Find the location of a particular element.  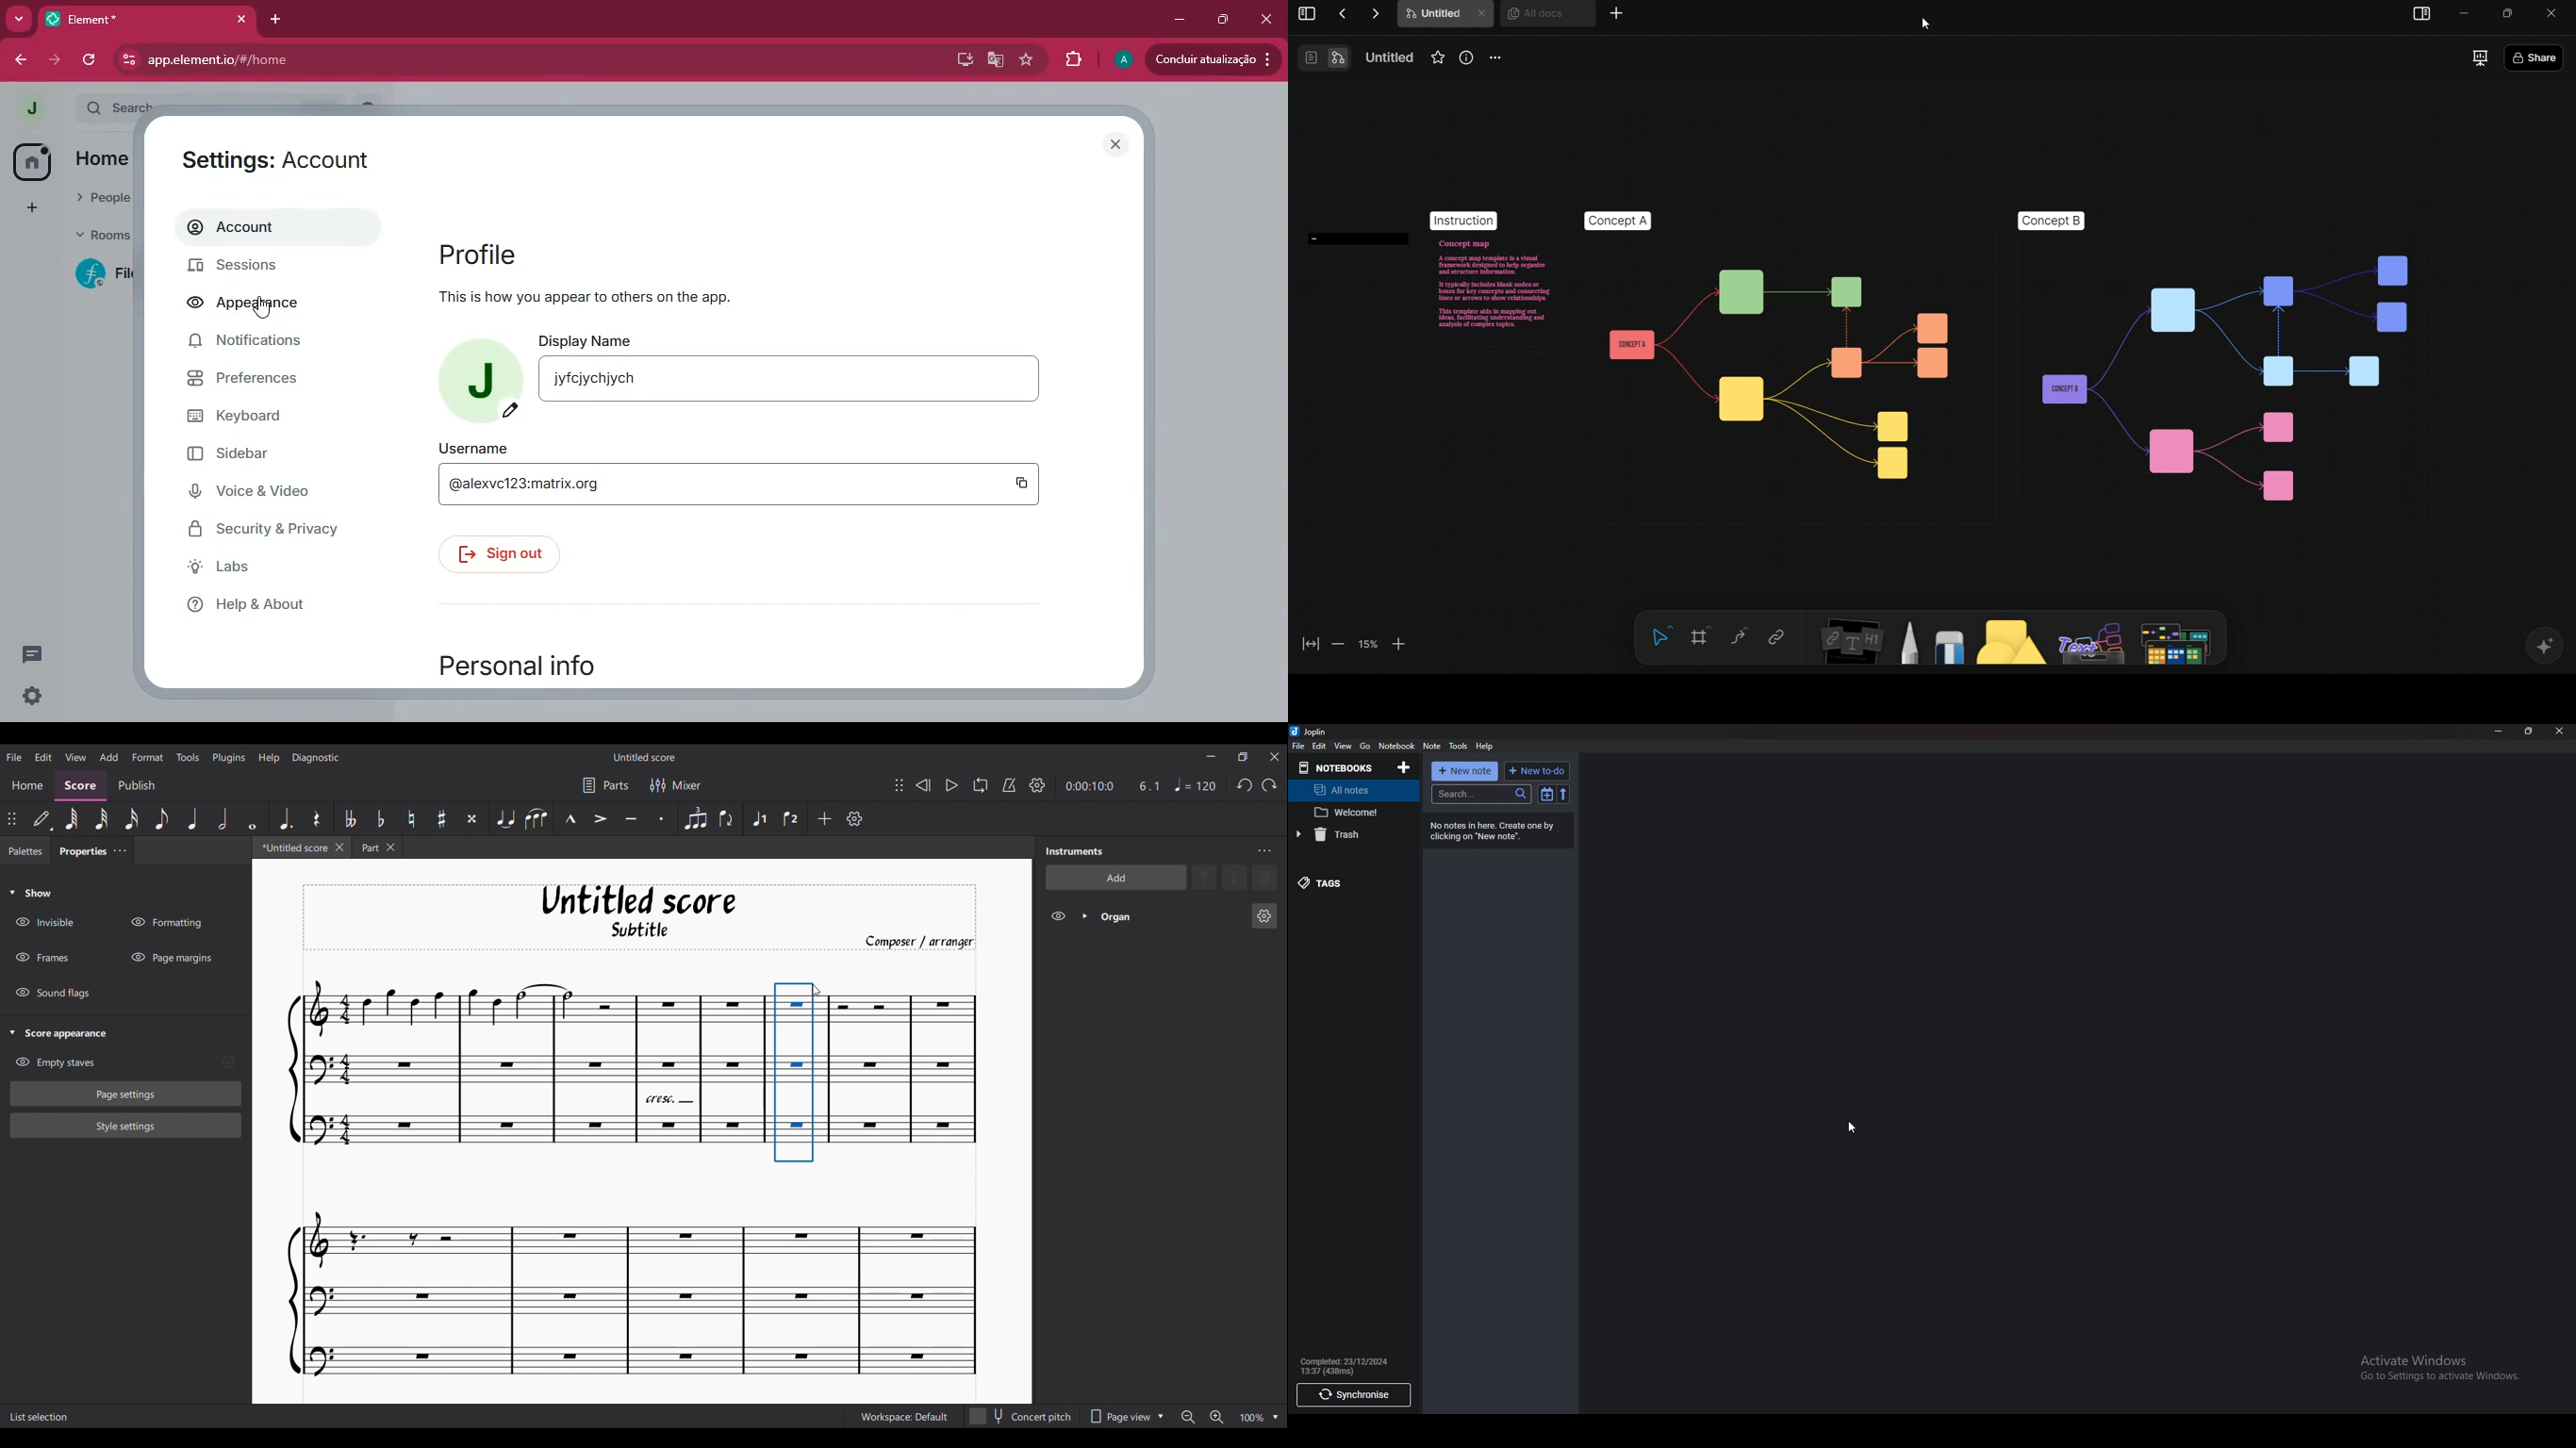

minimize is located at coordinates (1175, 17).